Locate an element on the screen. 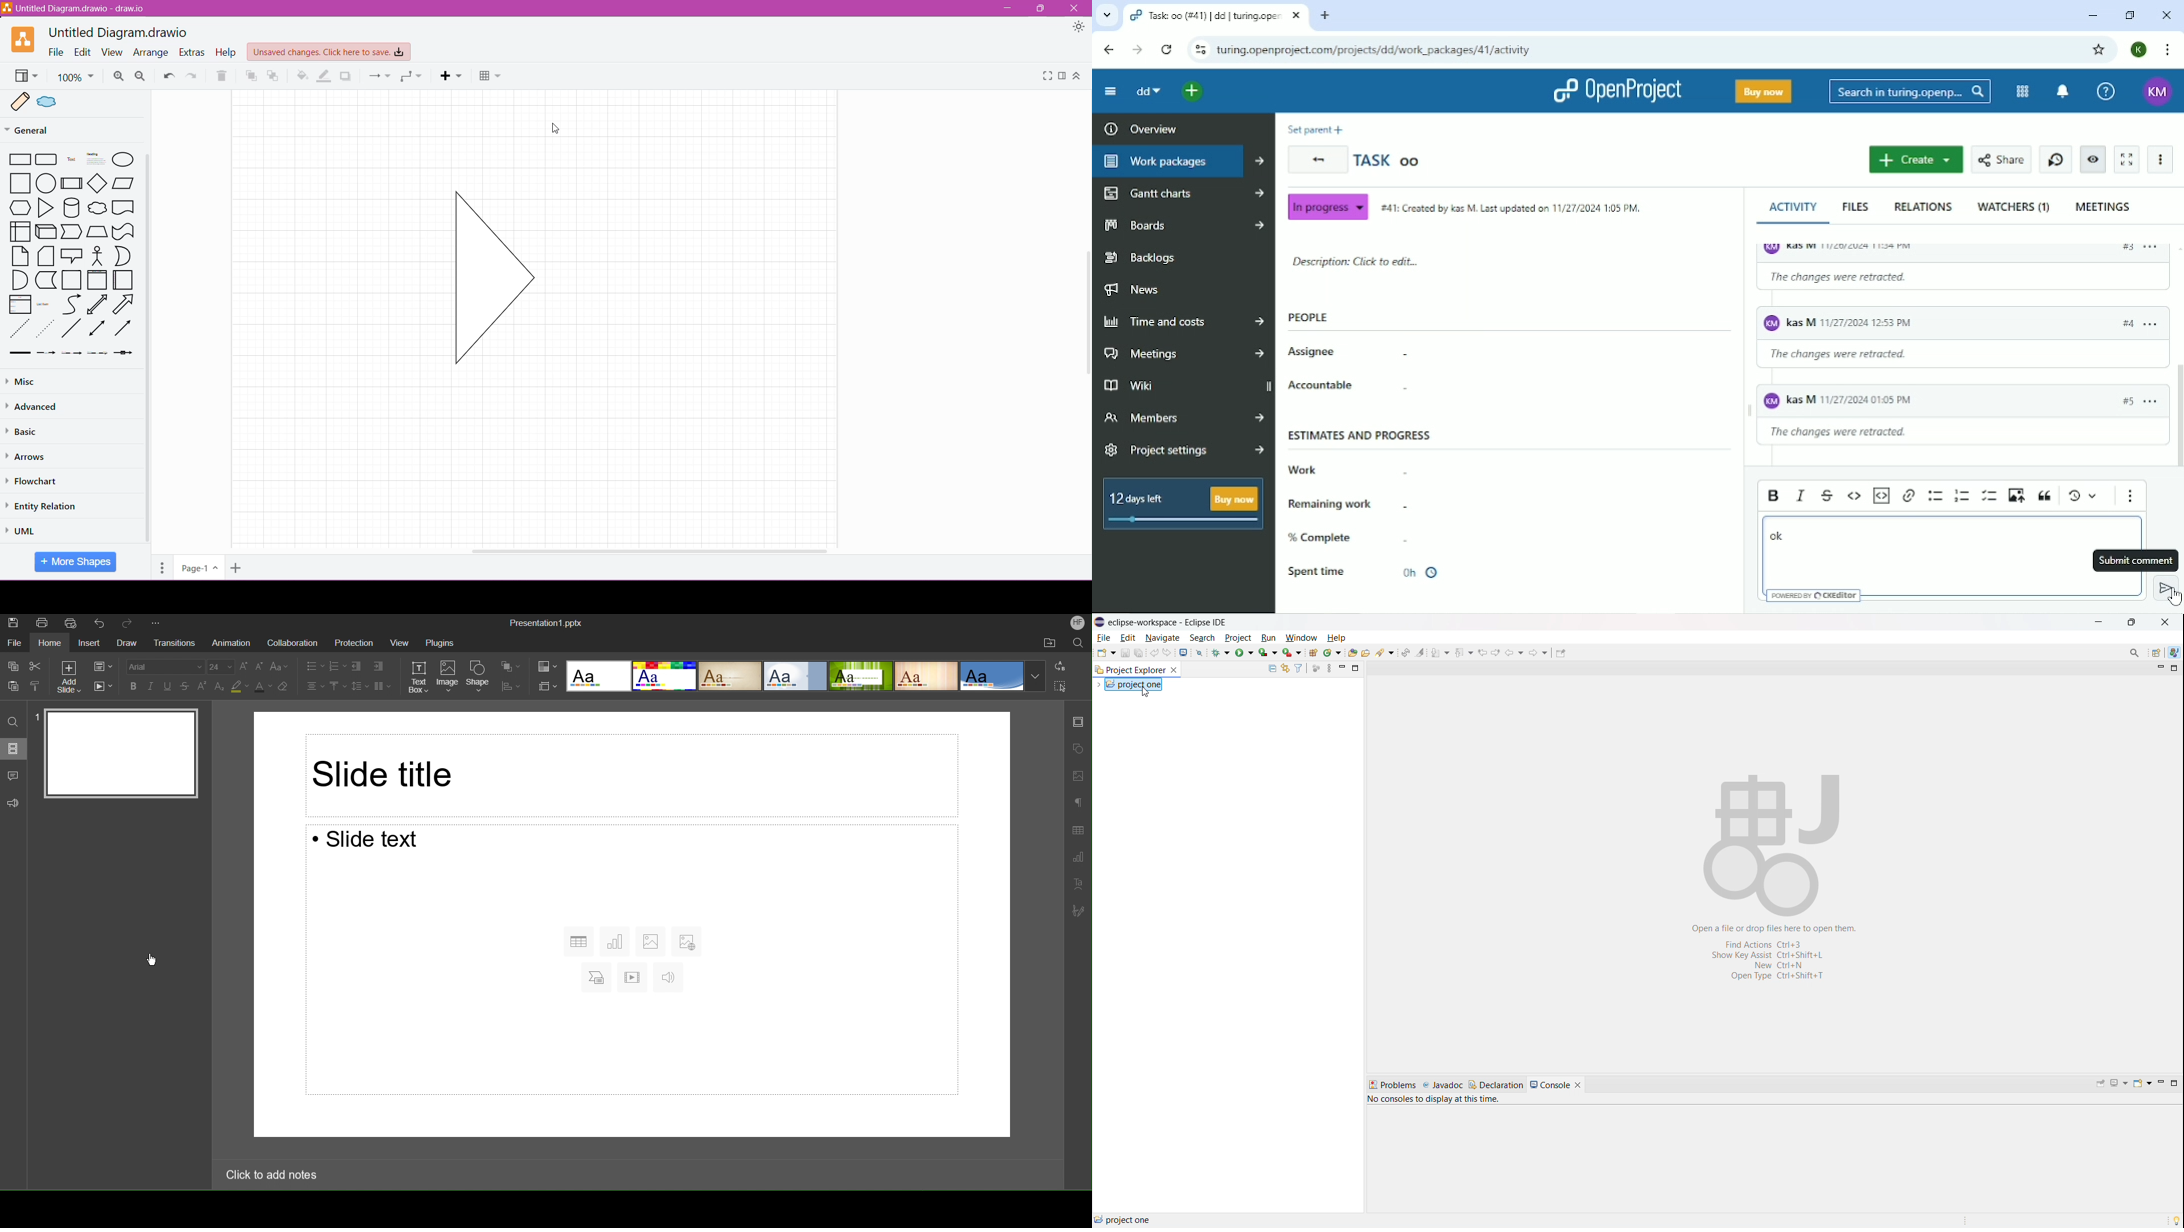 Image resolution: width=2184 pixels, height=1232 pixels. Table Settings is located at coordinates (1077, 830).